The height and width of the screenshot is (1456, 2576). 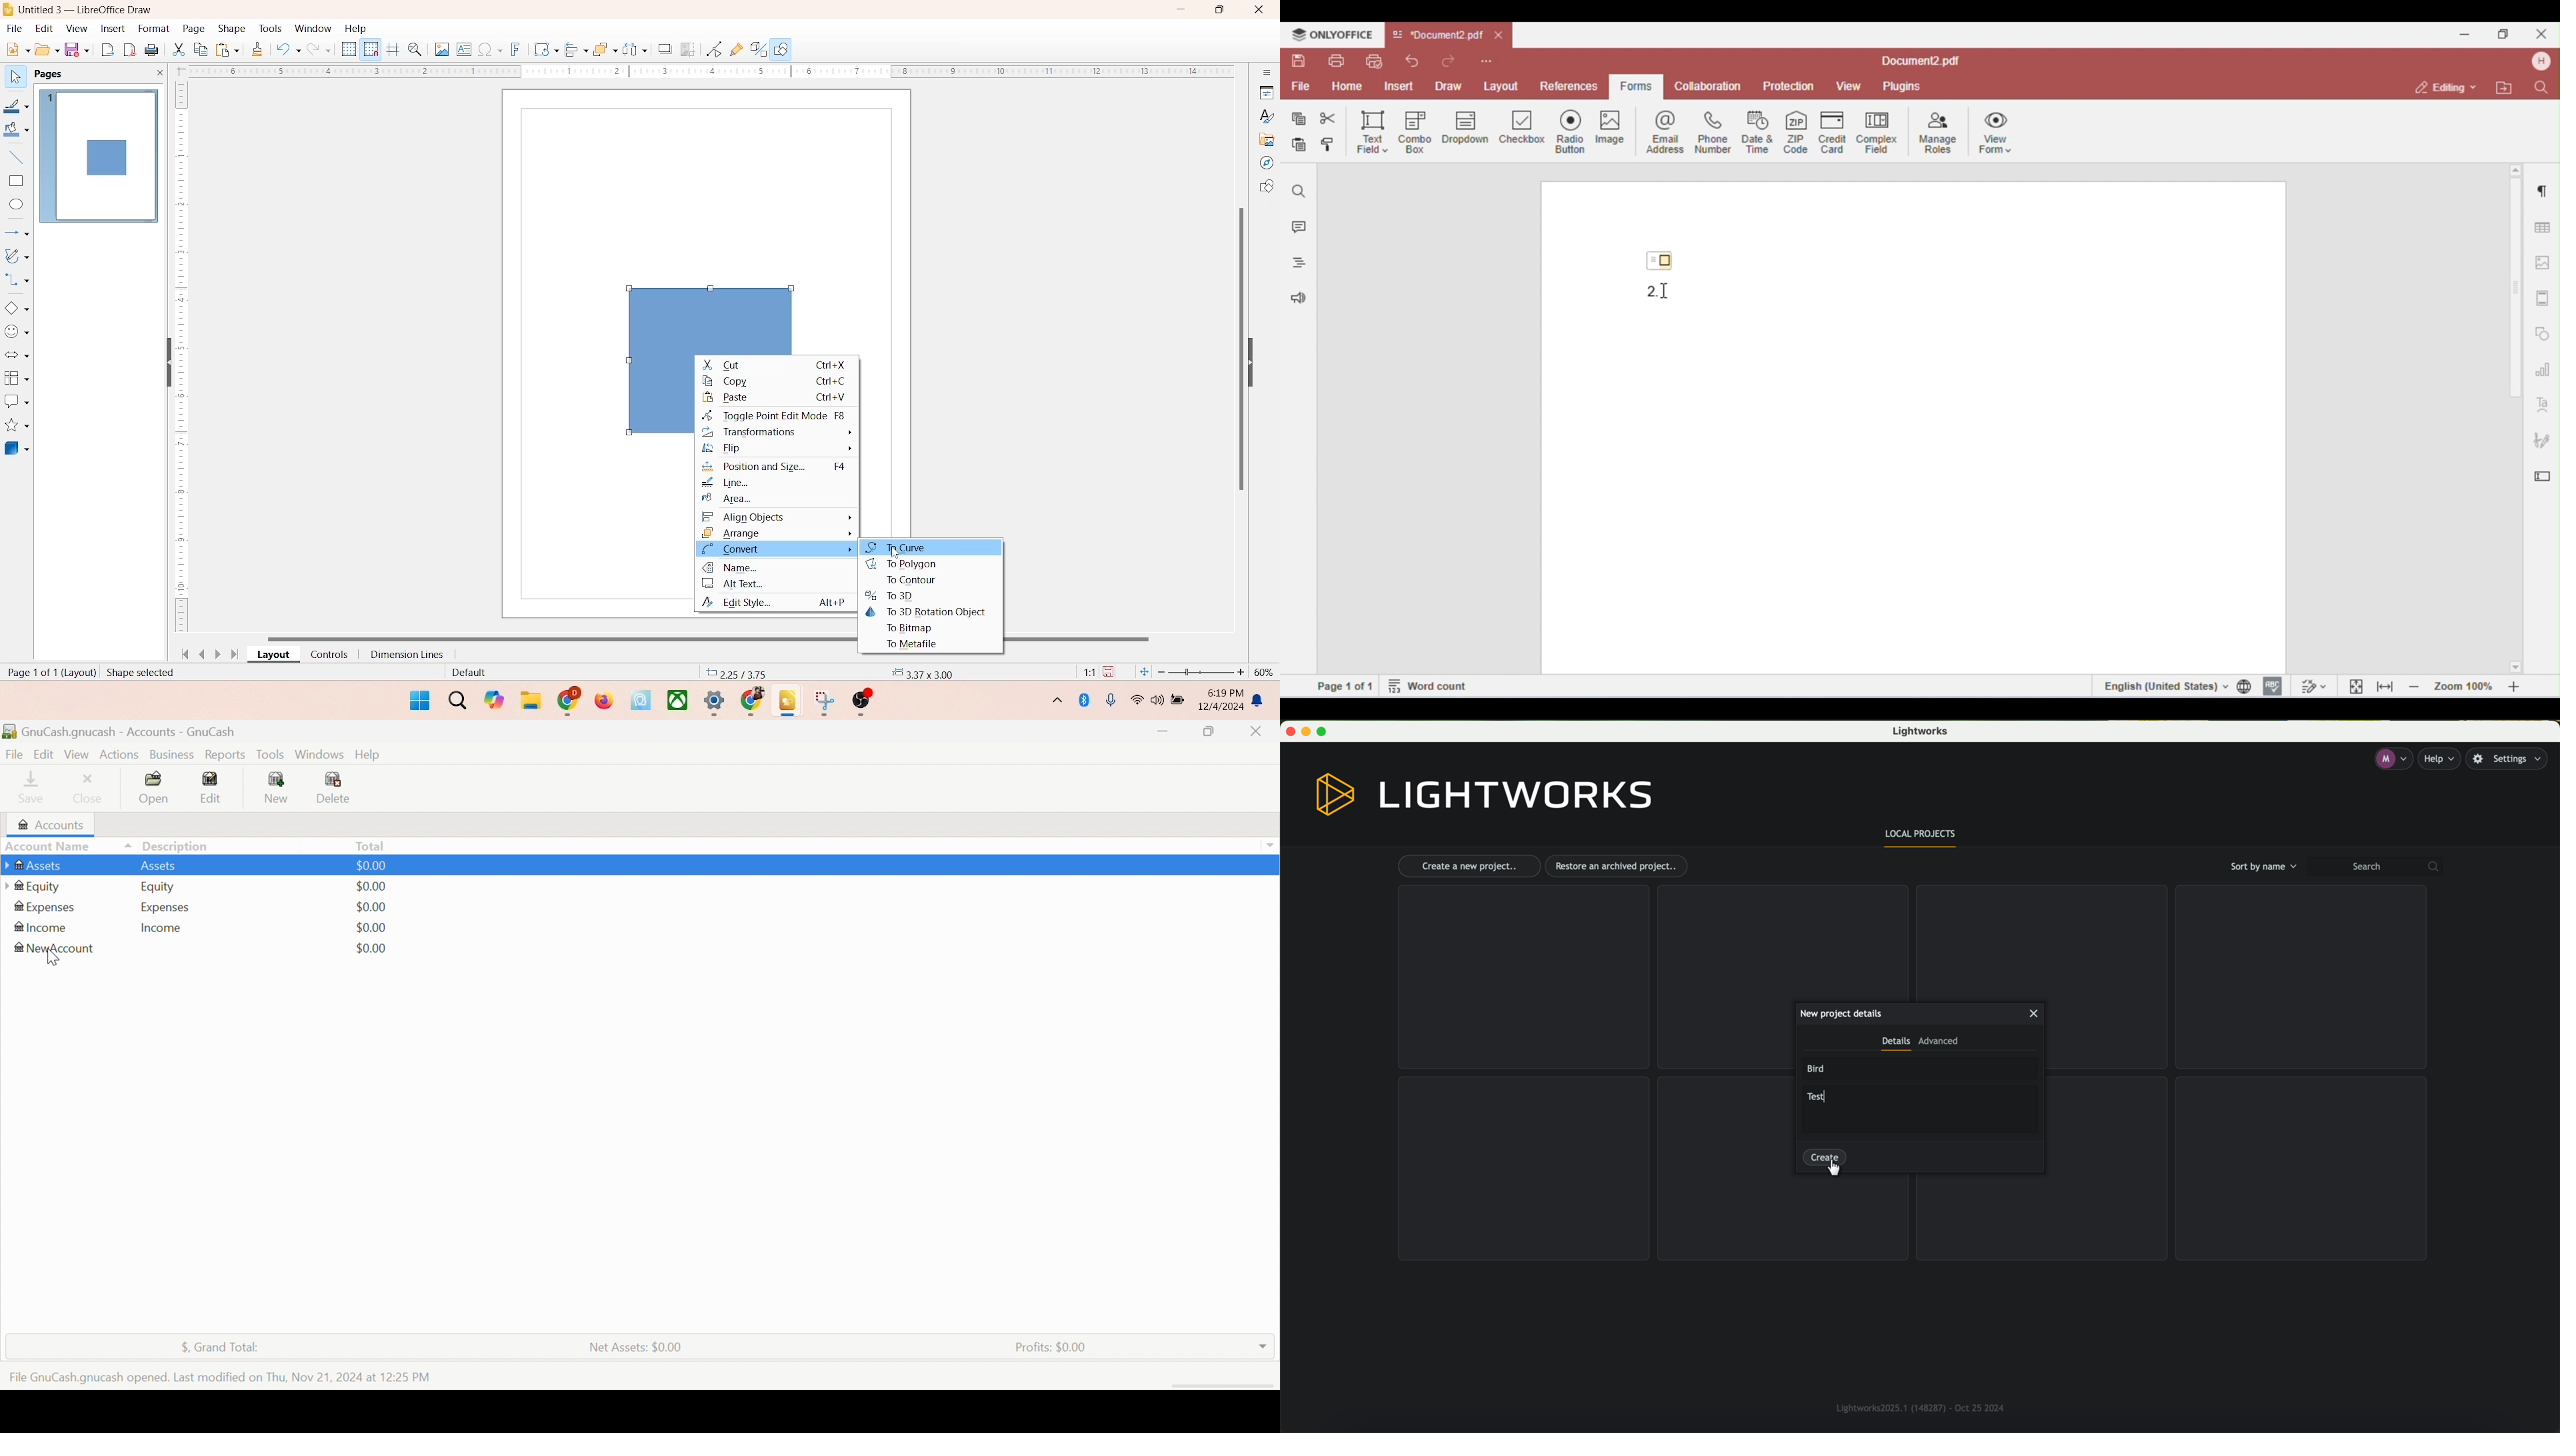 I want to click on Windows, so click(x=319, y=753).